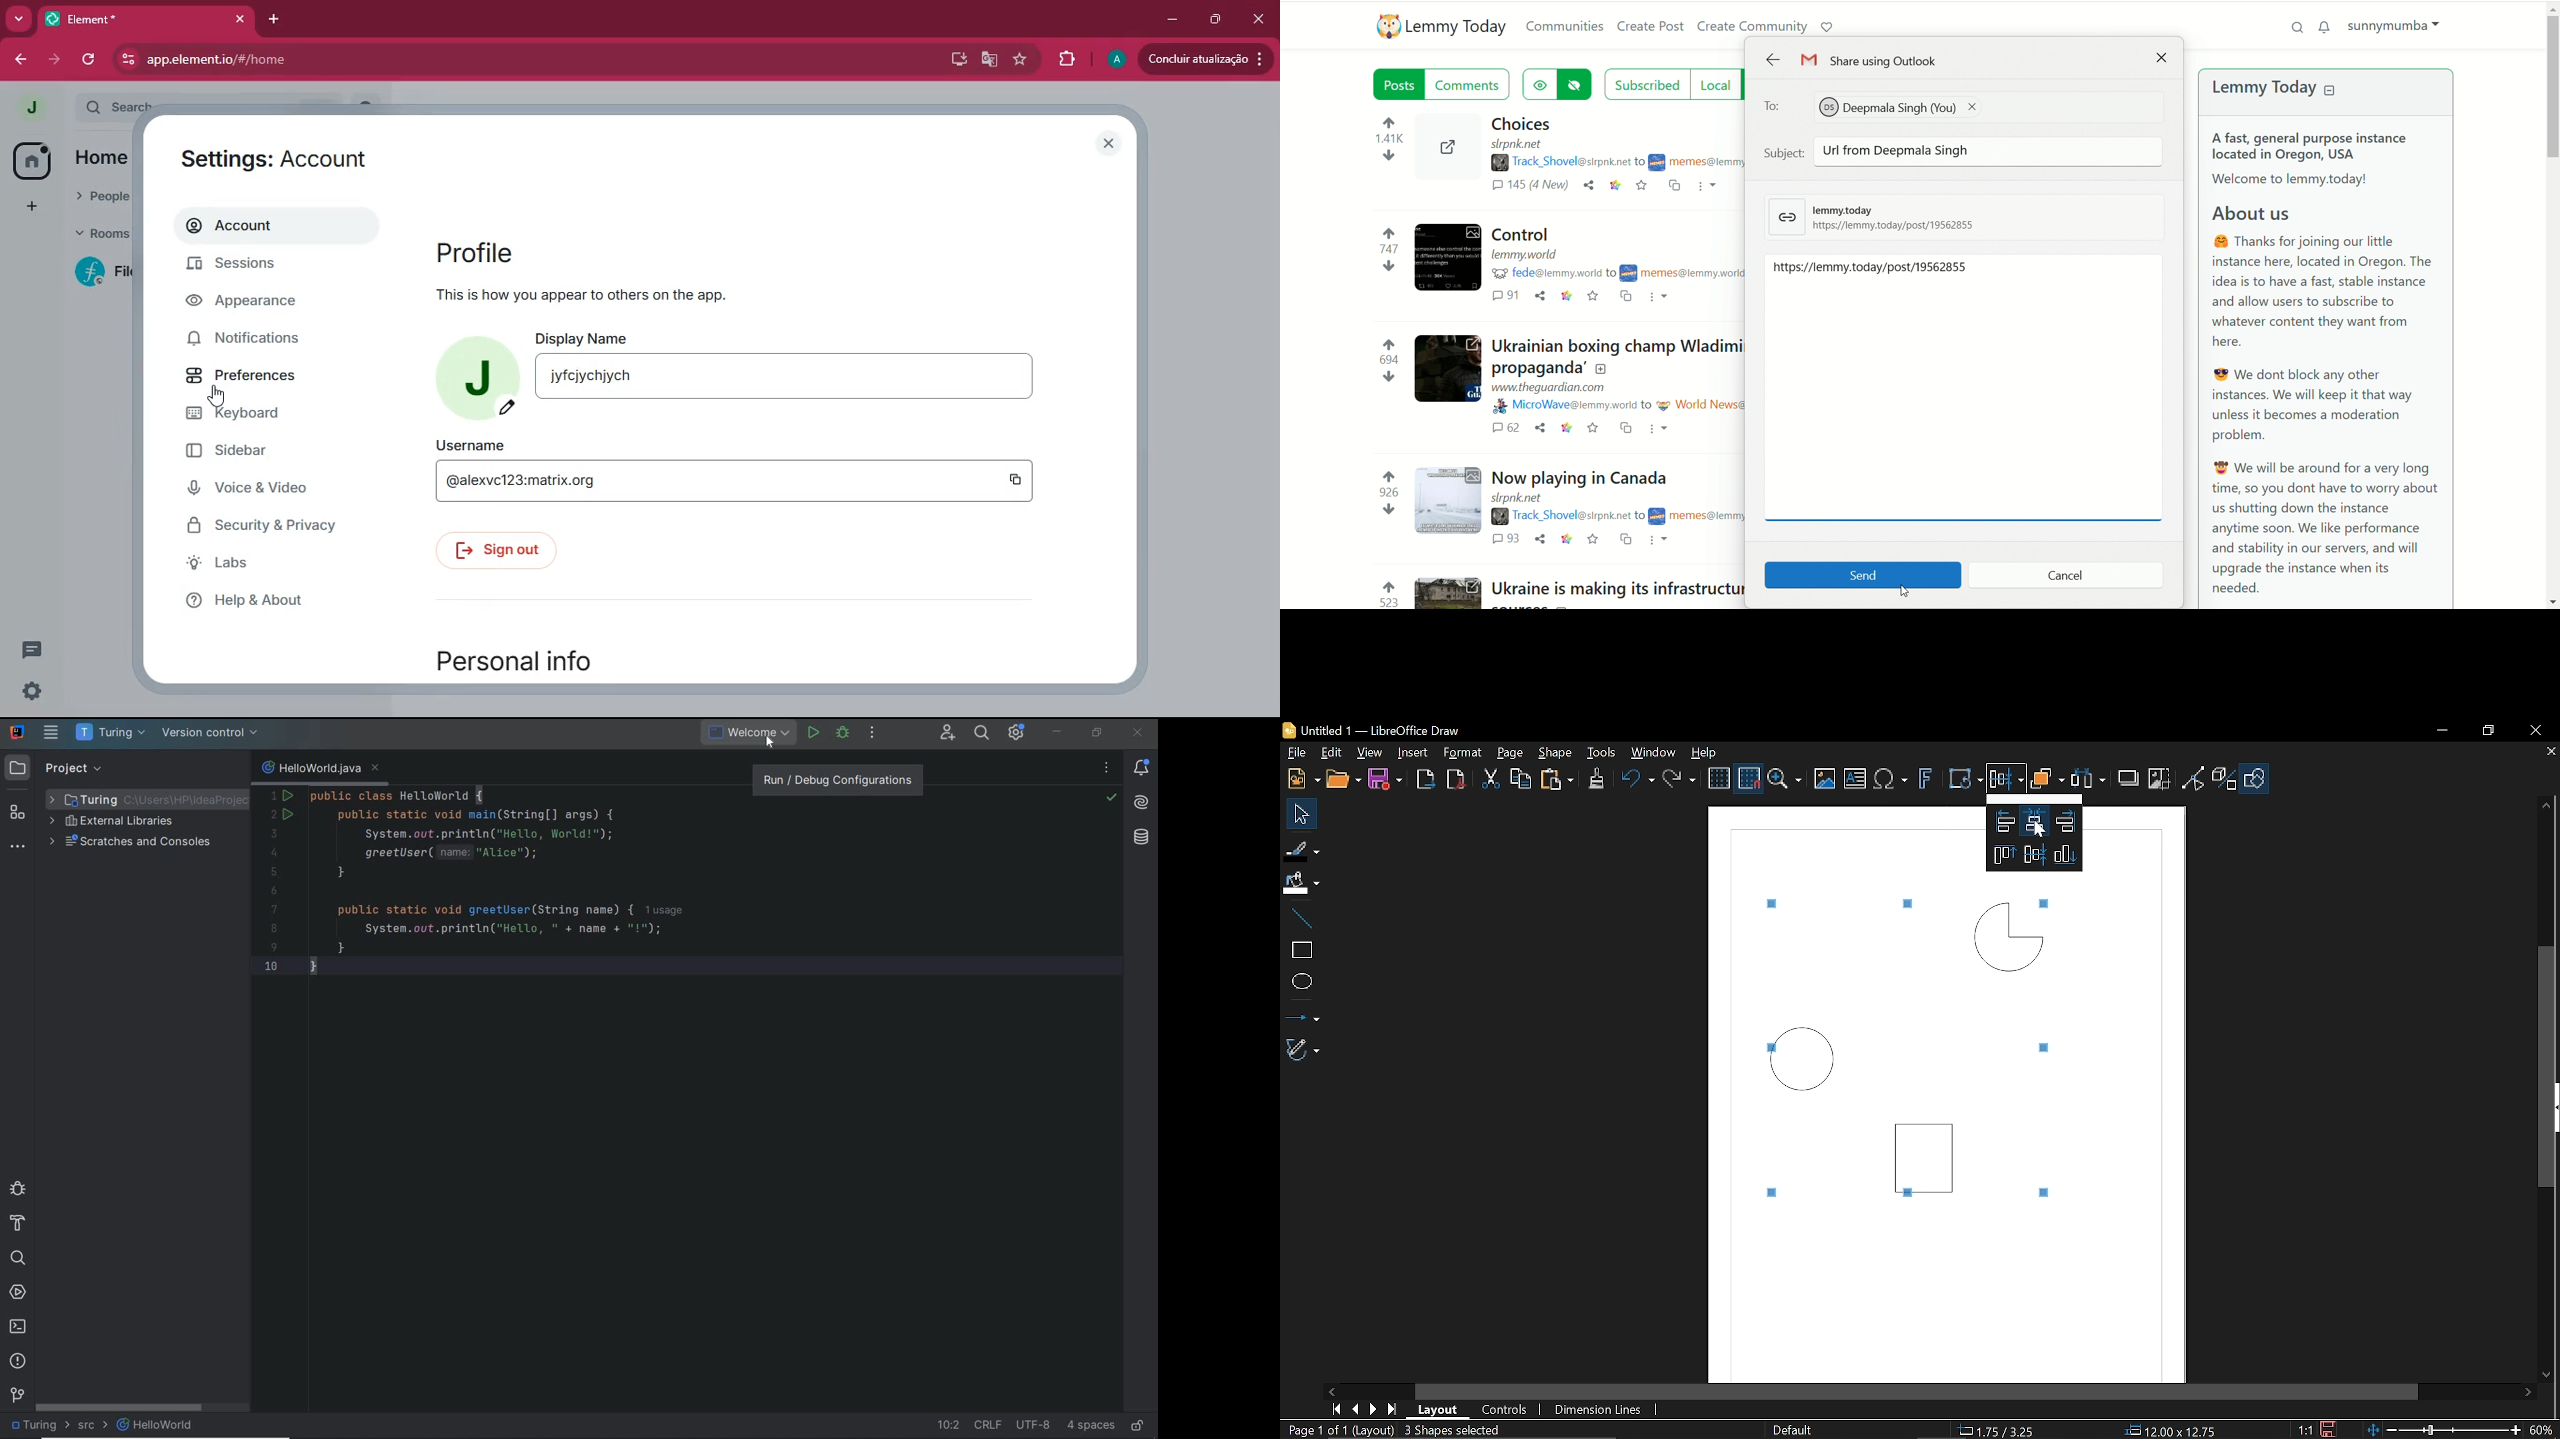 This screenshot has height=1456, width=2576. I want to click on version control, so click(210, 733).